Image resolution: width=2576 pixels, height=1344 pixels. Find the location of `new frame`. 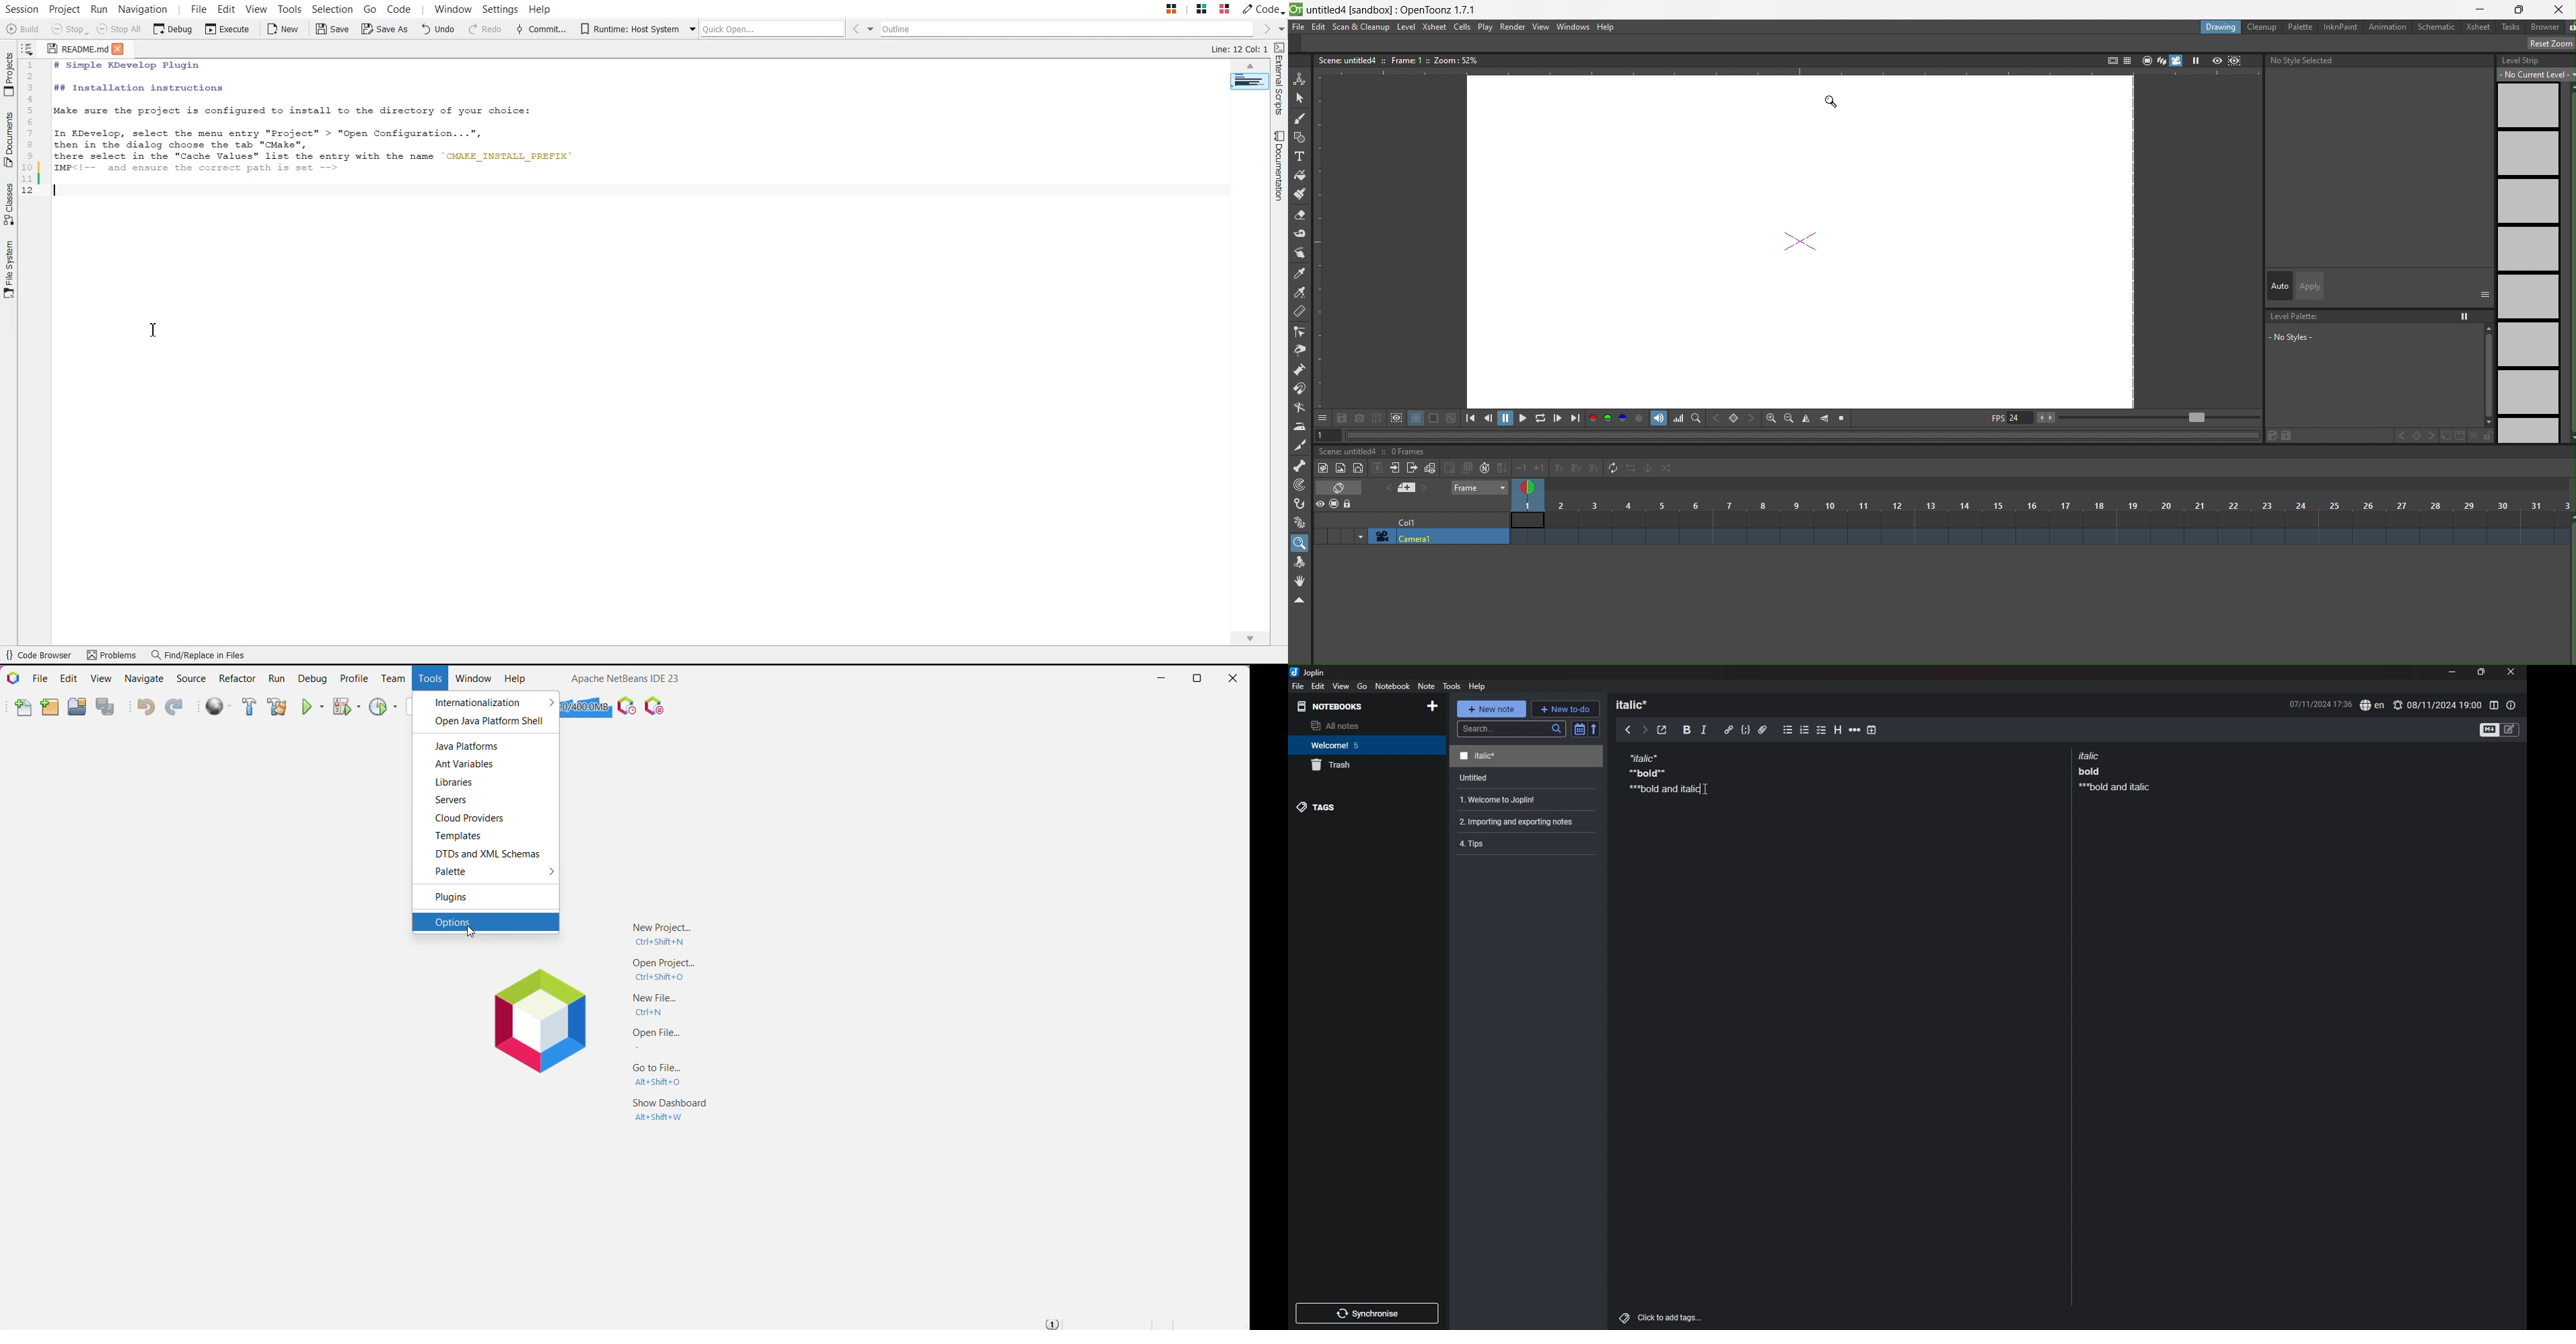

new frame is located at coordinates (1431, 468).